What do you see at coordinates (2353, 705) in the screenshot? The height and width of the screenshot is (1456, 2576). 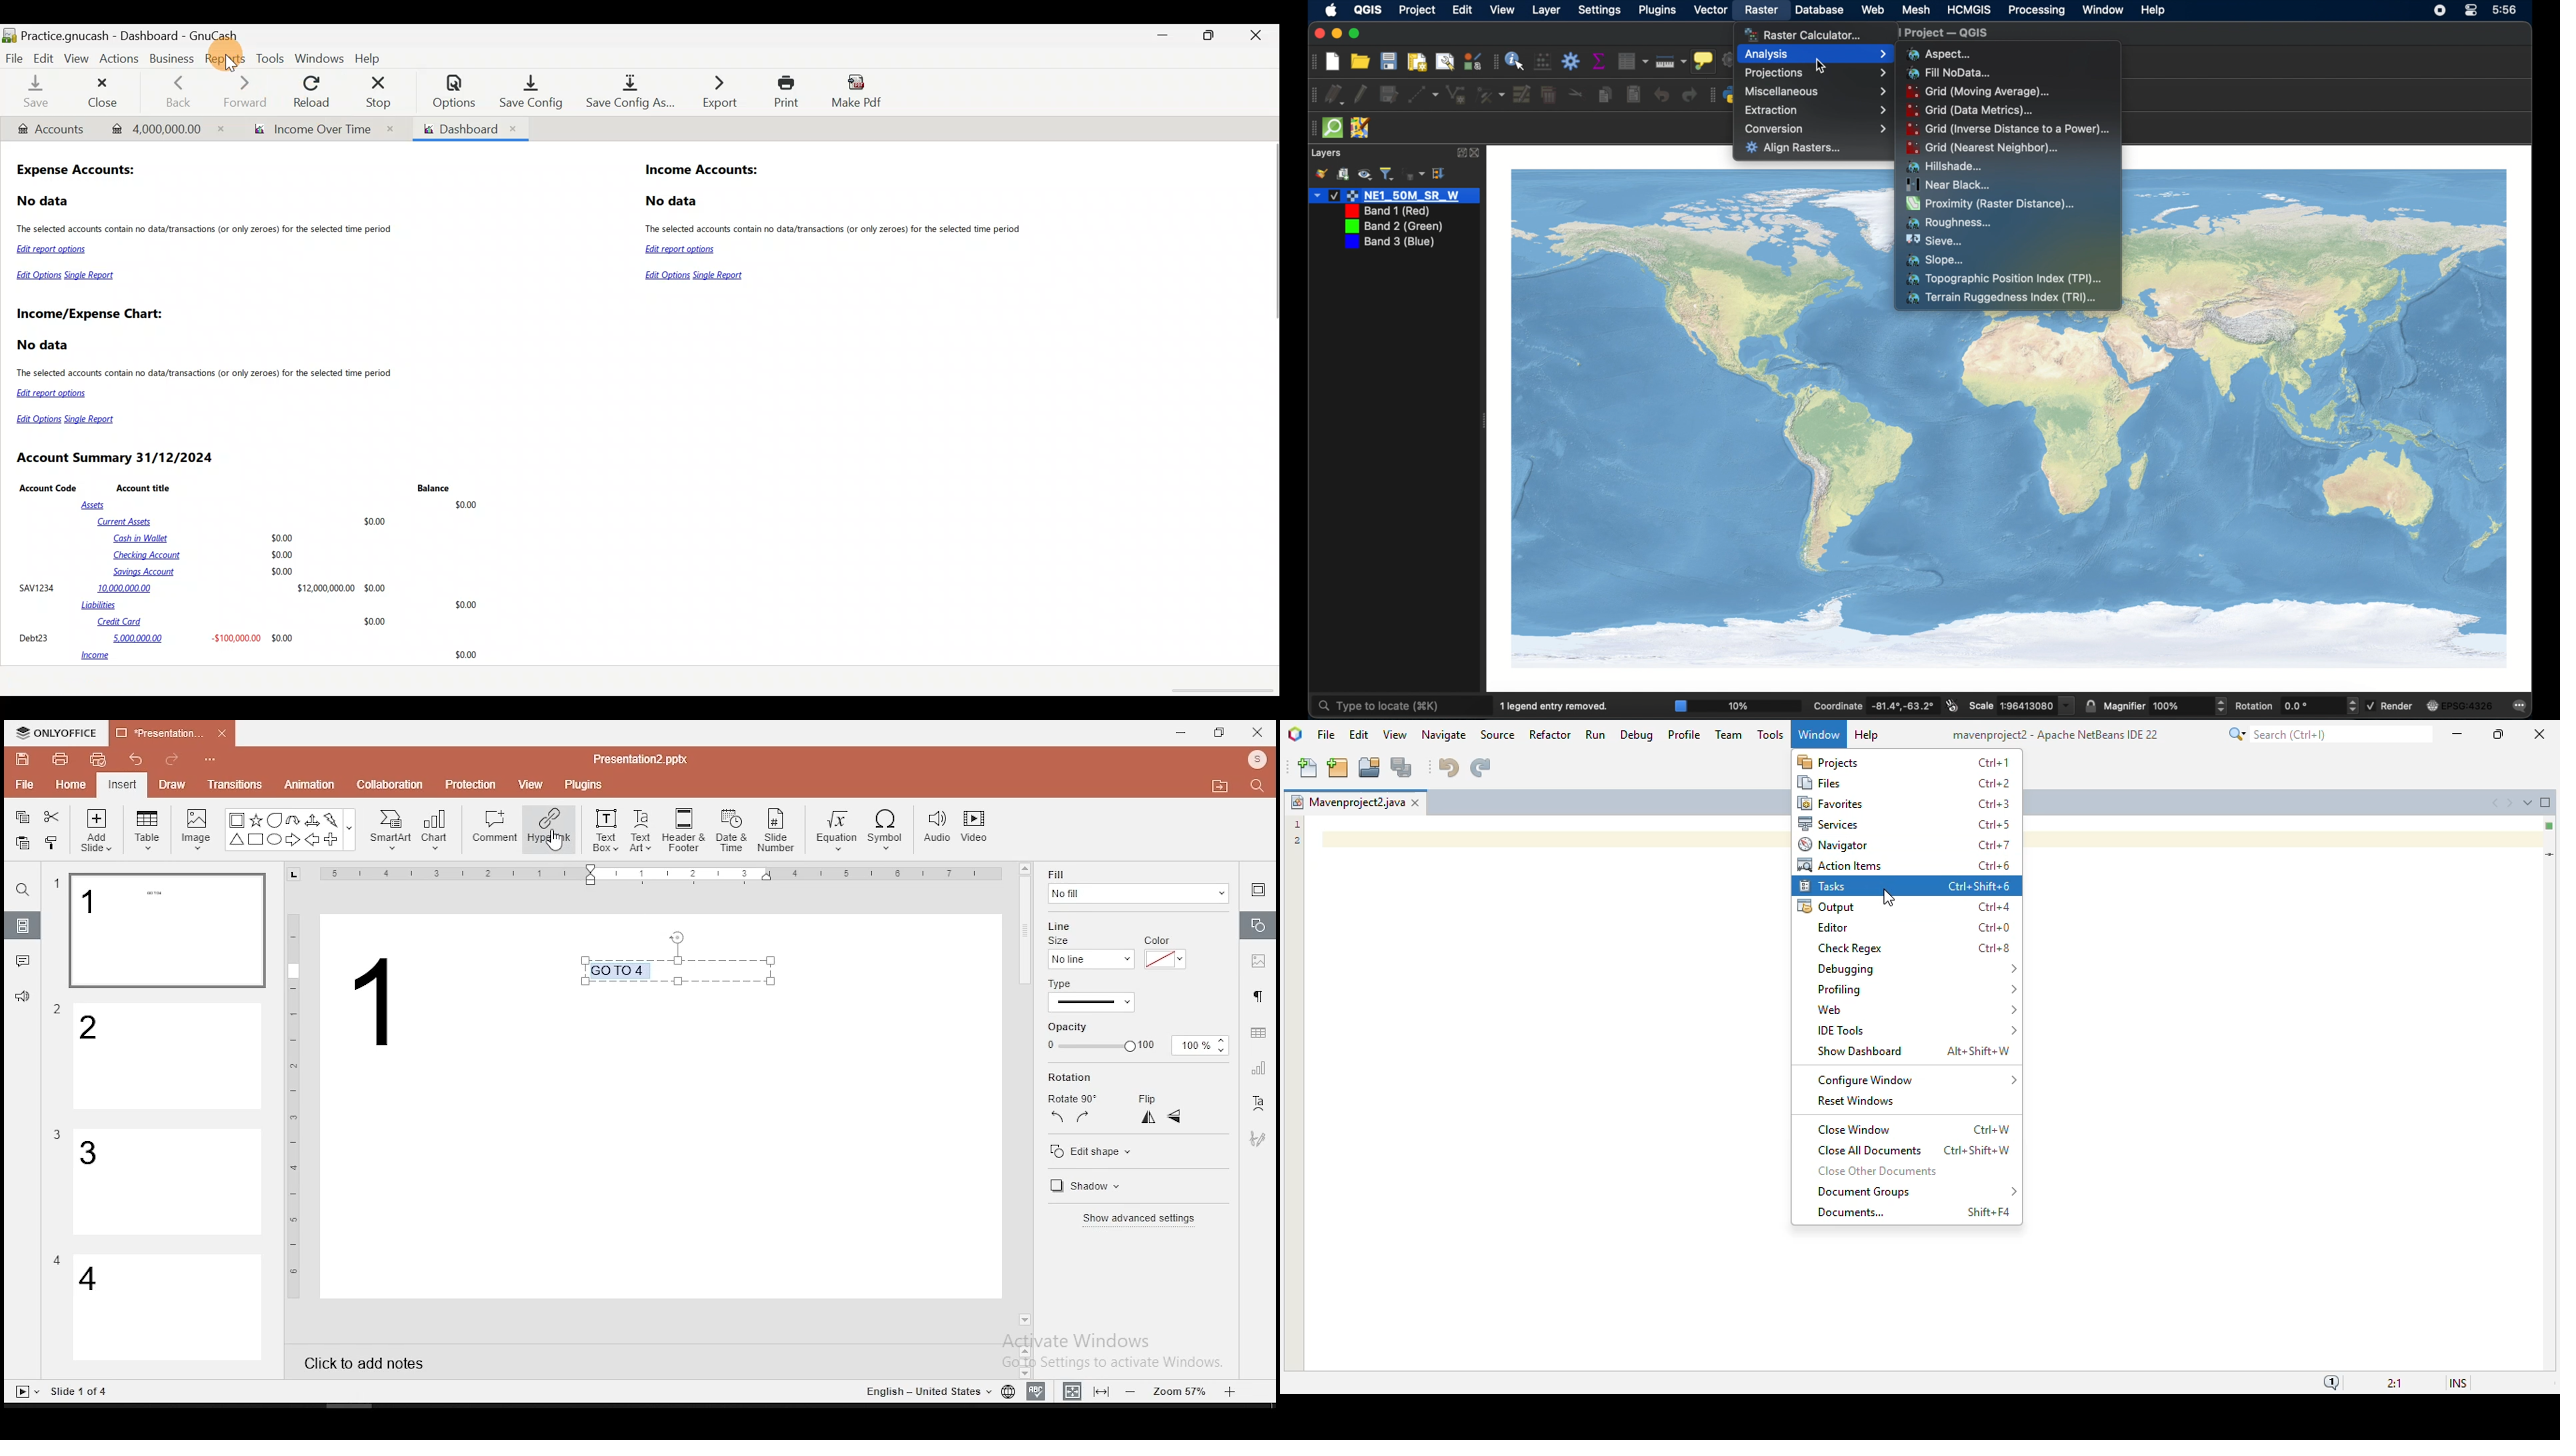 I see `increase/decrease arrows ` at bounding box center [2353, 705].